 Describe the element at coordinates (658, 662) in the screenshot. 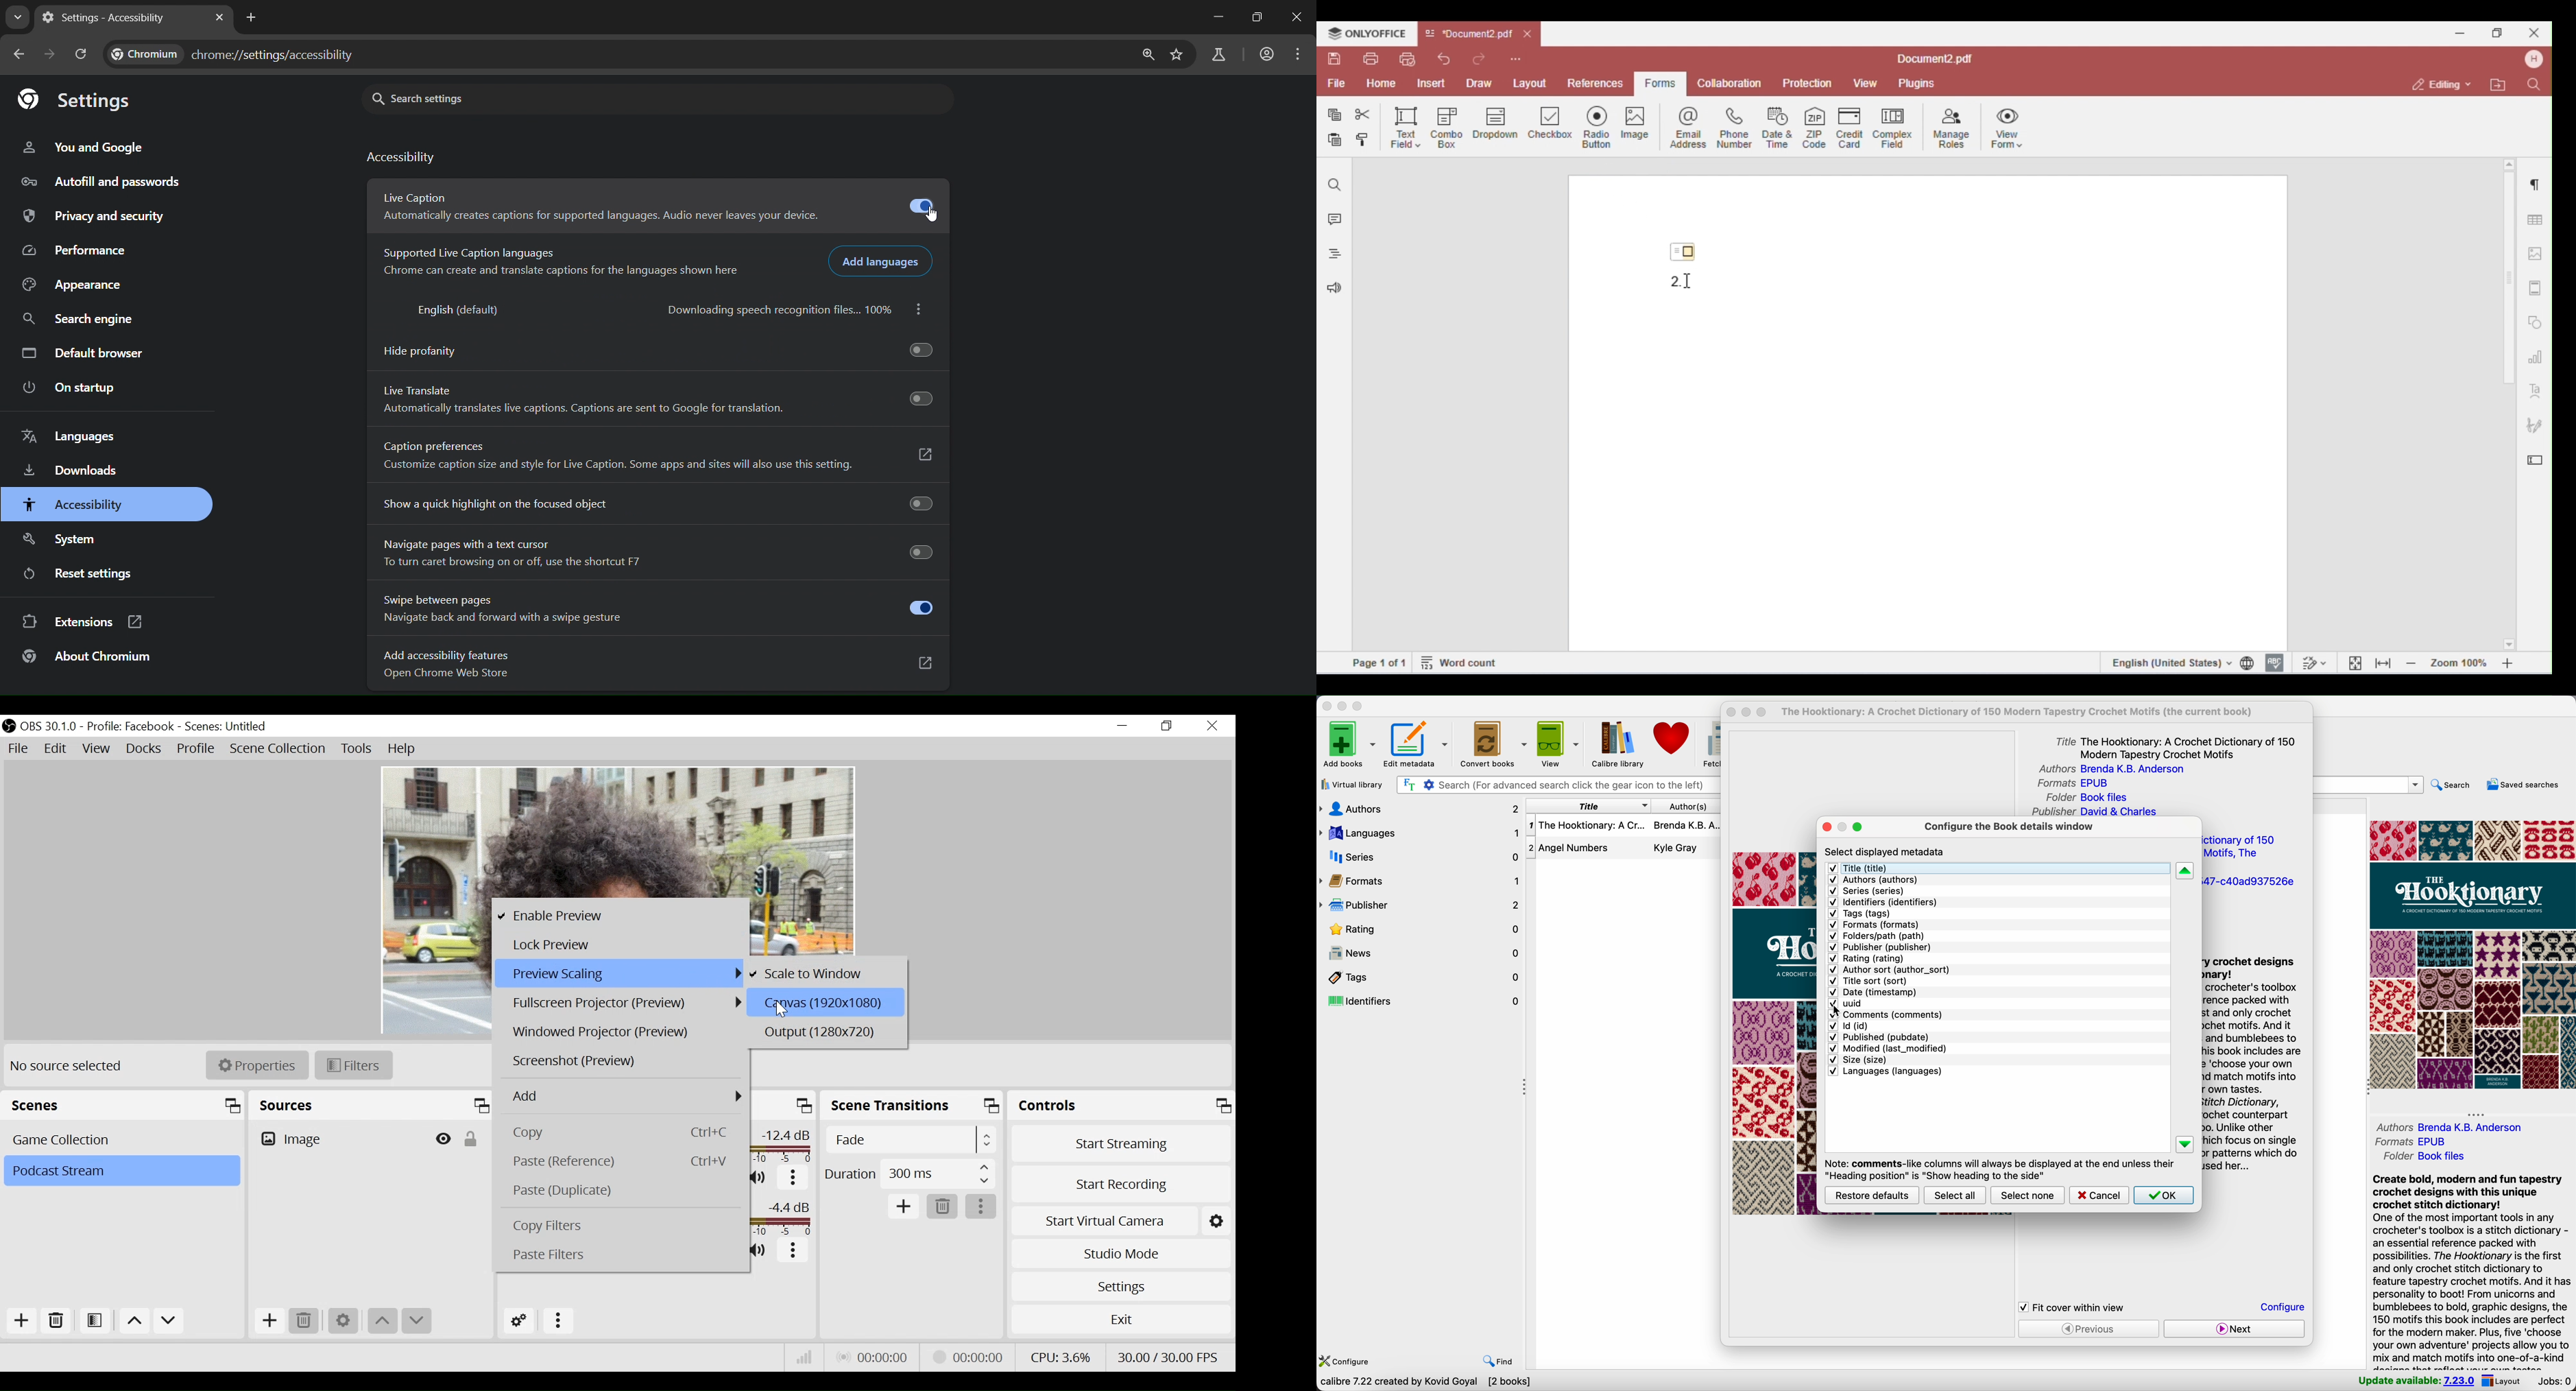

I see `Add accessibility features
Open Chrome Web Store` at that location.